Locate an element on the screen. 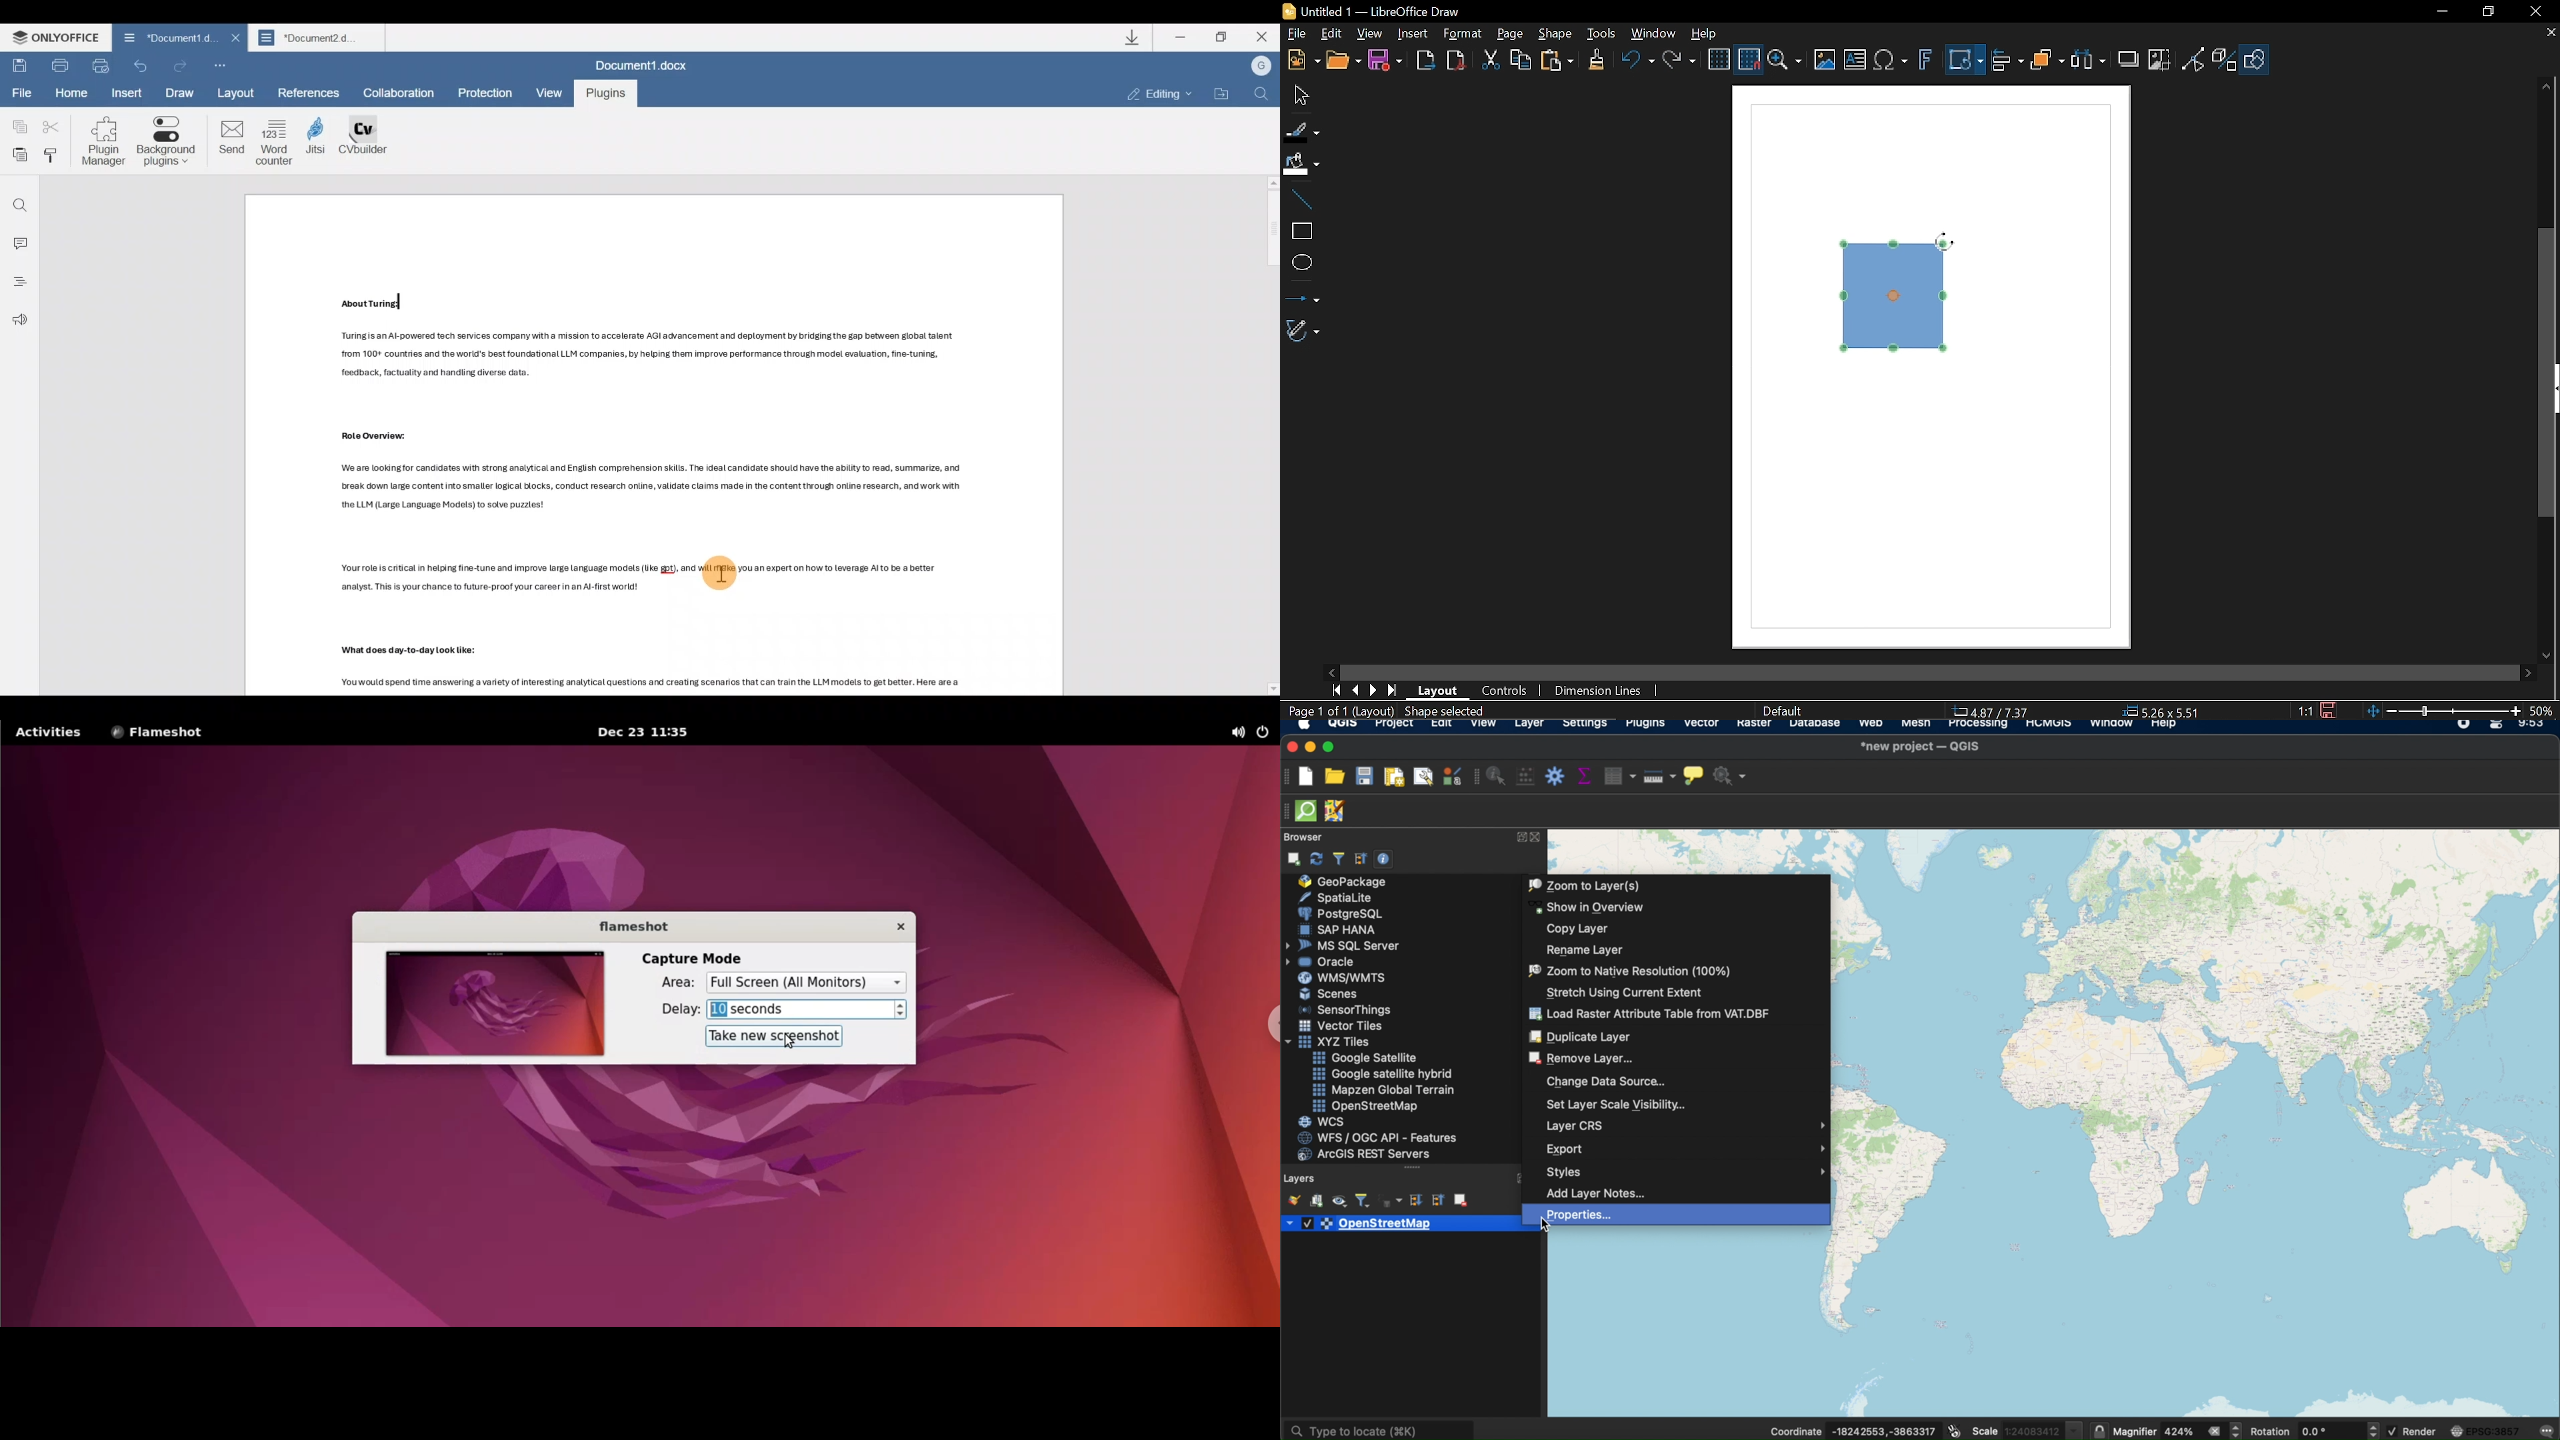 This screenshot has height=1456, width=2576. vector tiles is located at coordinates (1341, 1024).